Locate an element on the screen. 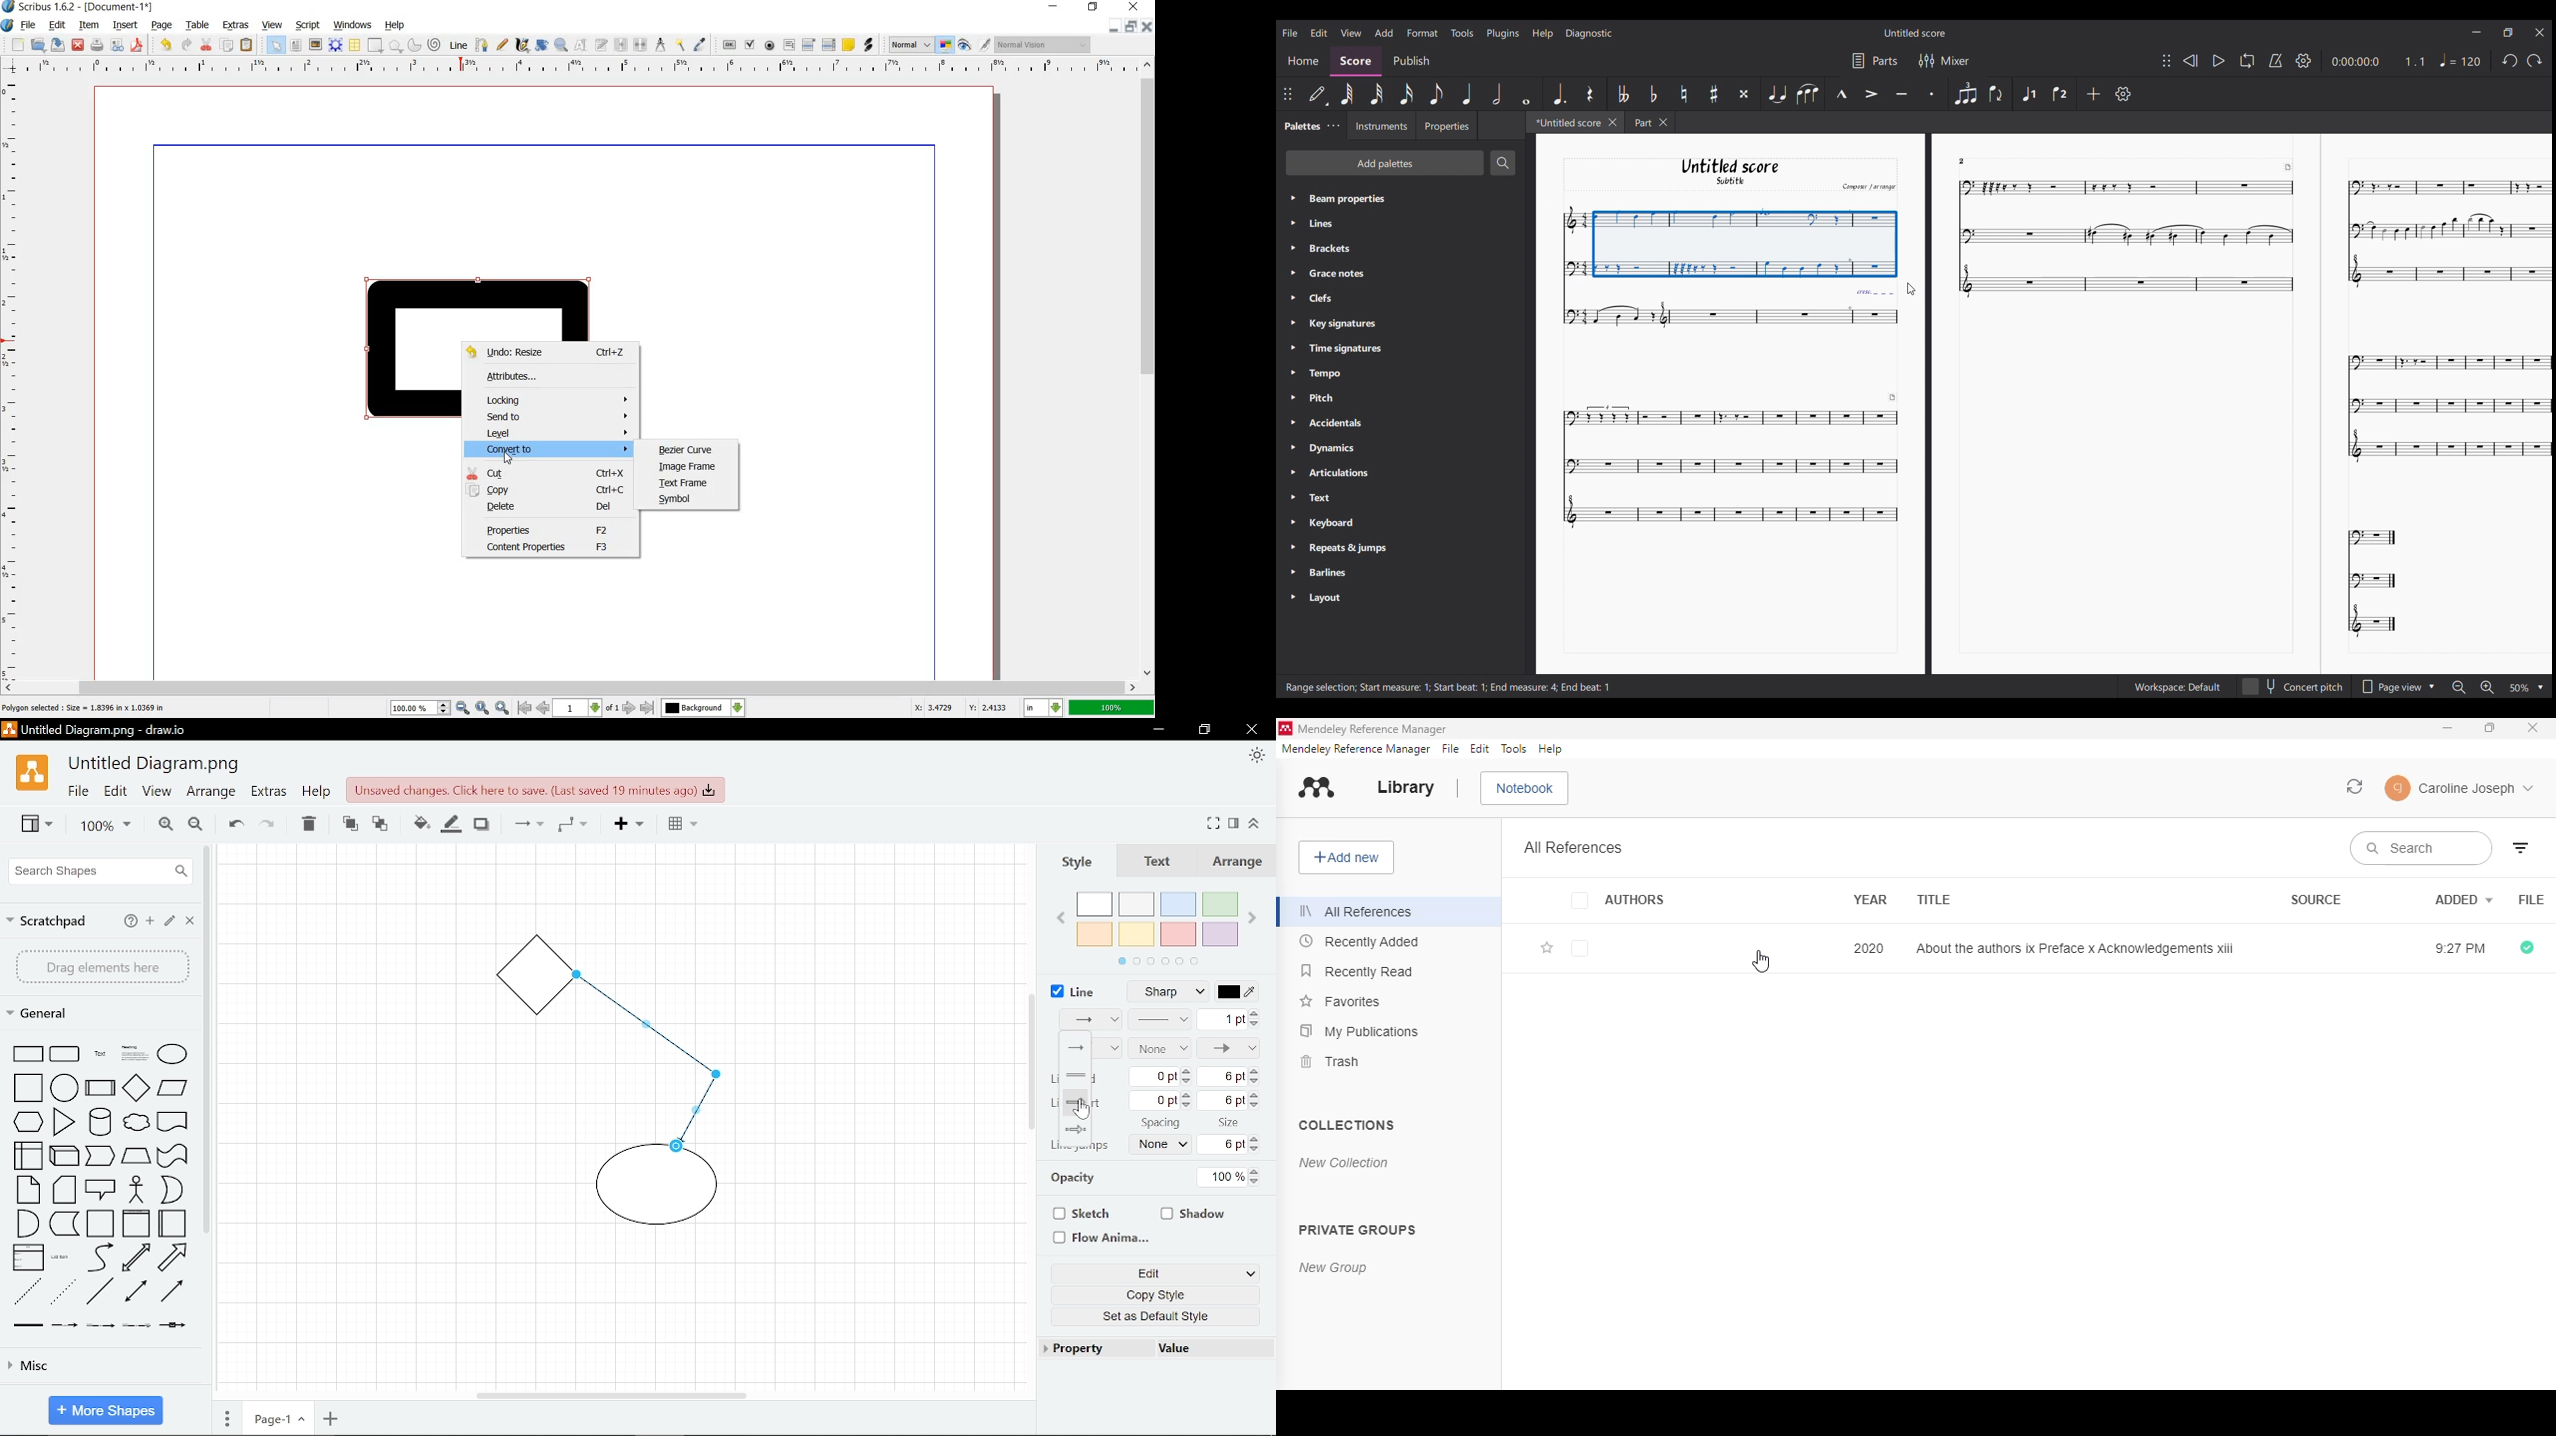 The image size is (2576, 1456). toggle color management system is located at coordinates (946, 45).